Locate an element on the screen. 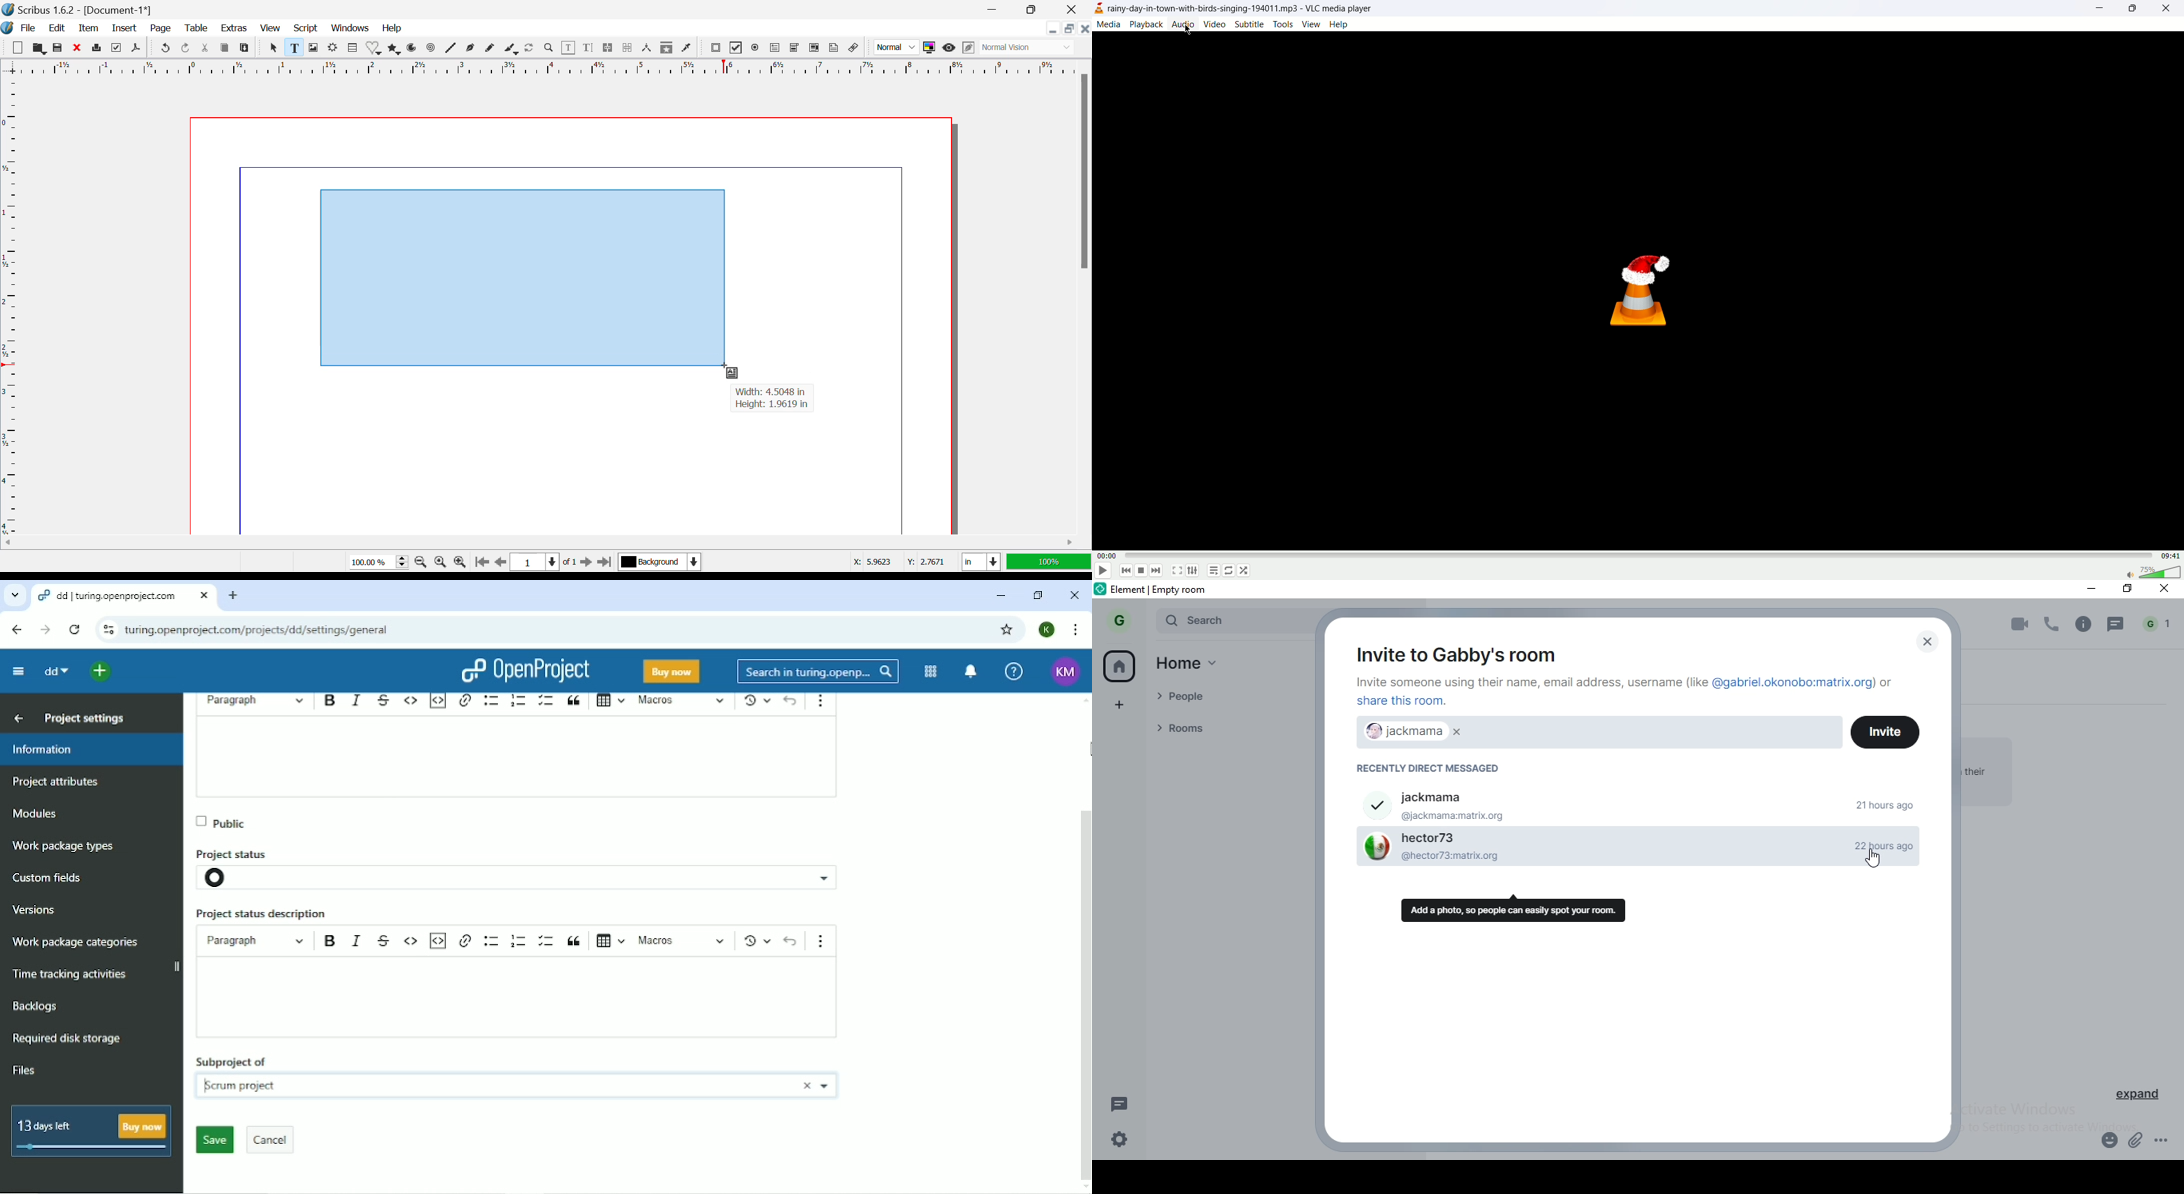  Macros is located at coordinates (680, 700).